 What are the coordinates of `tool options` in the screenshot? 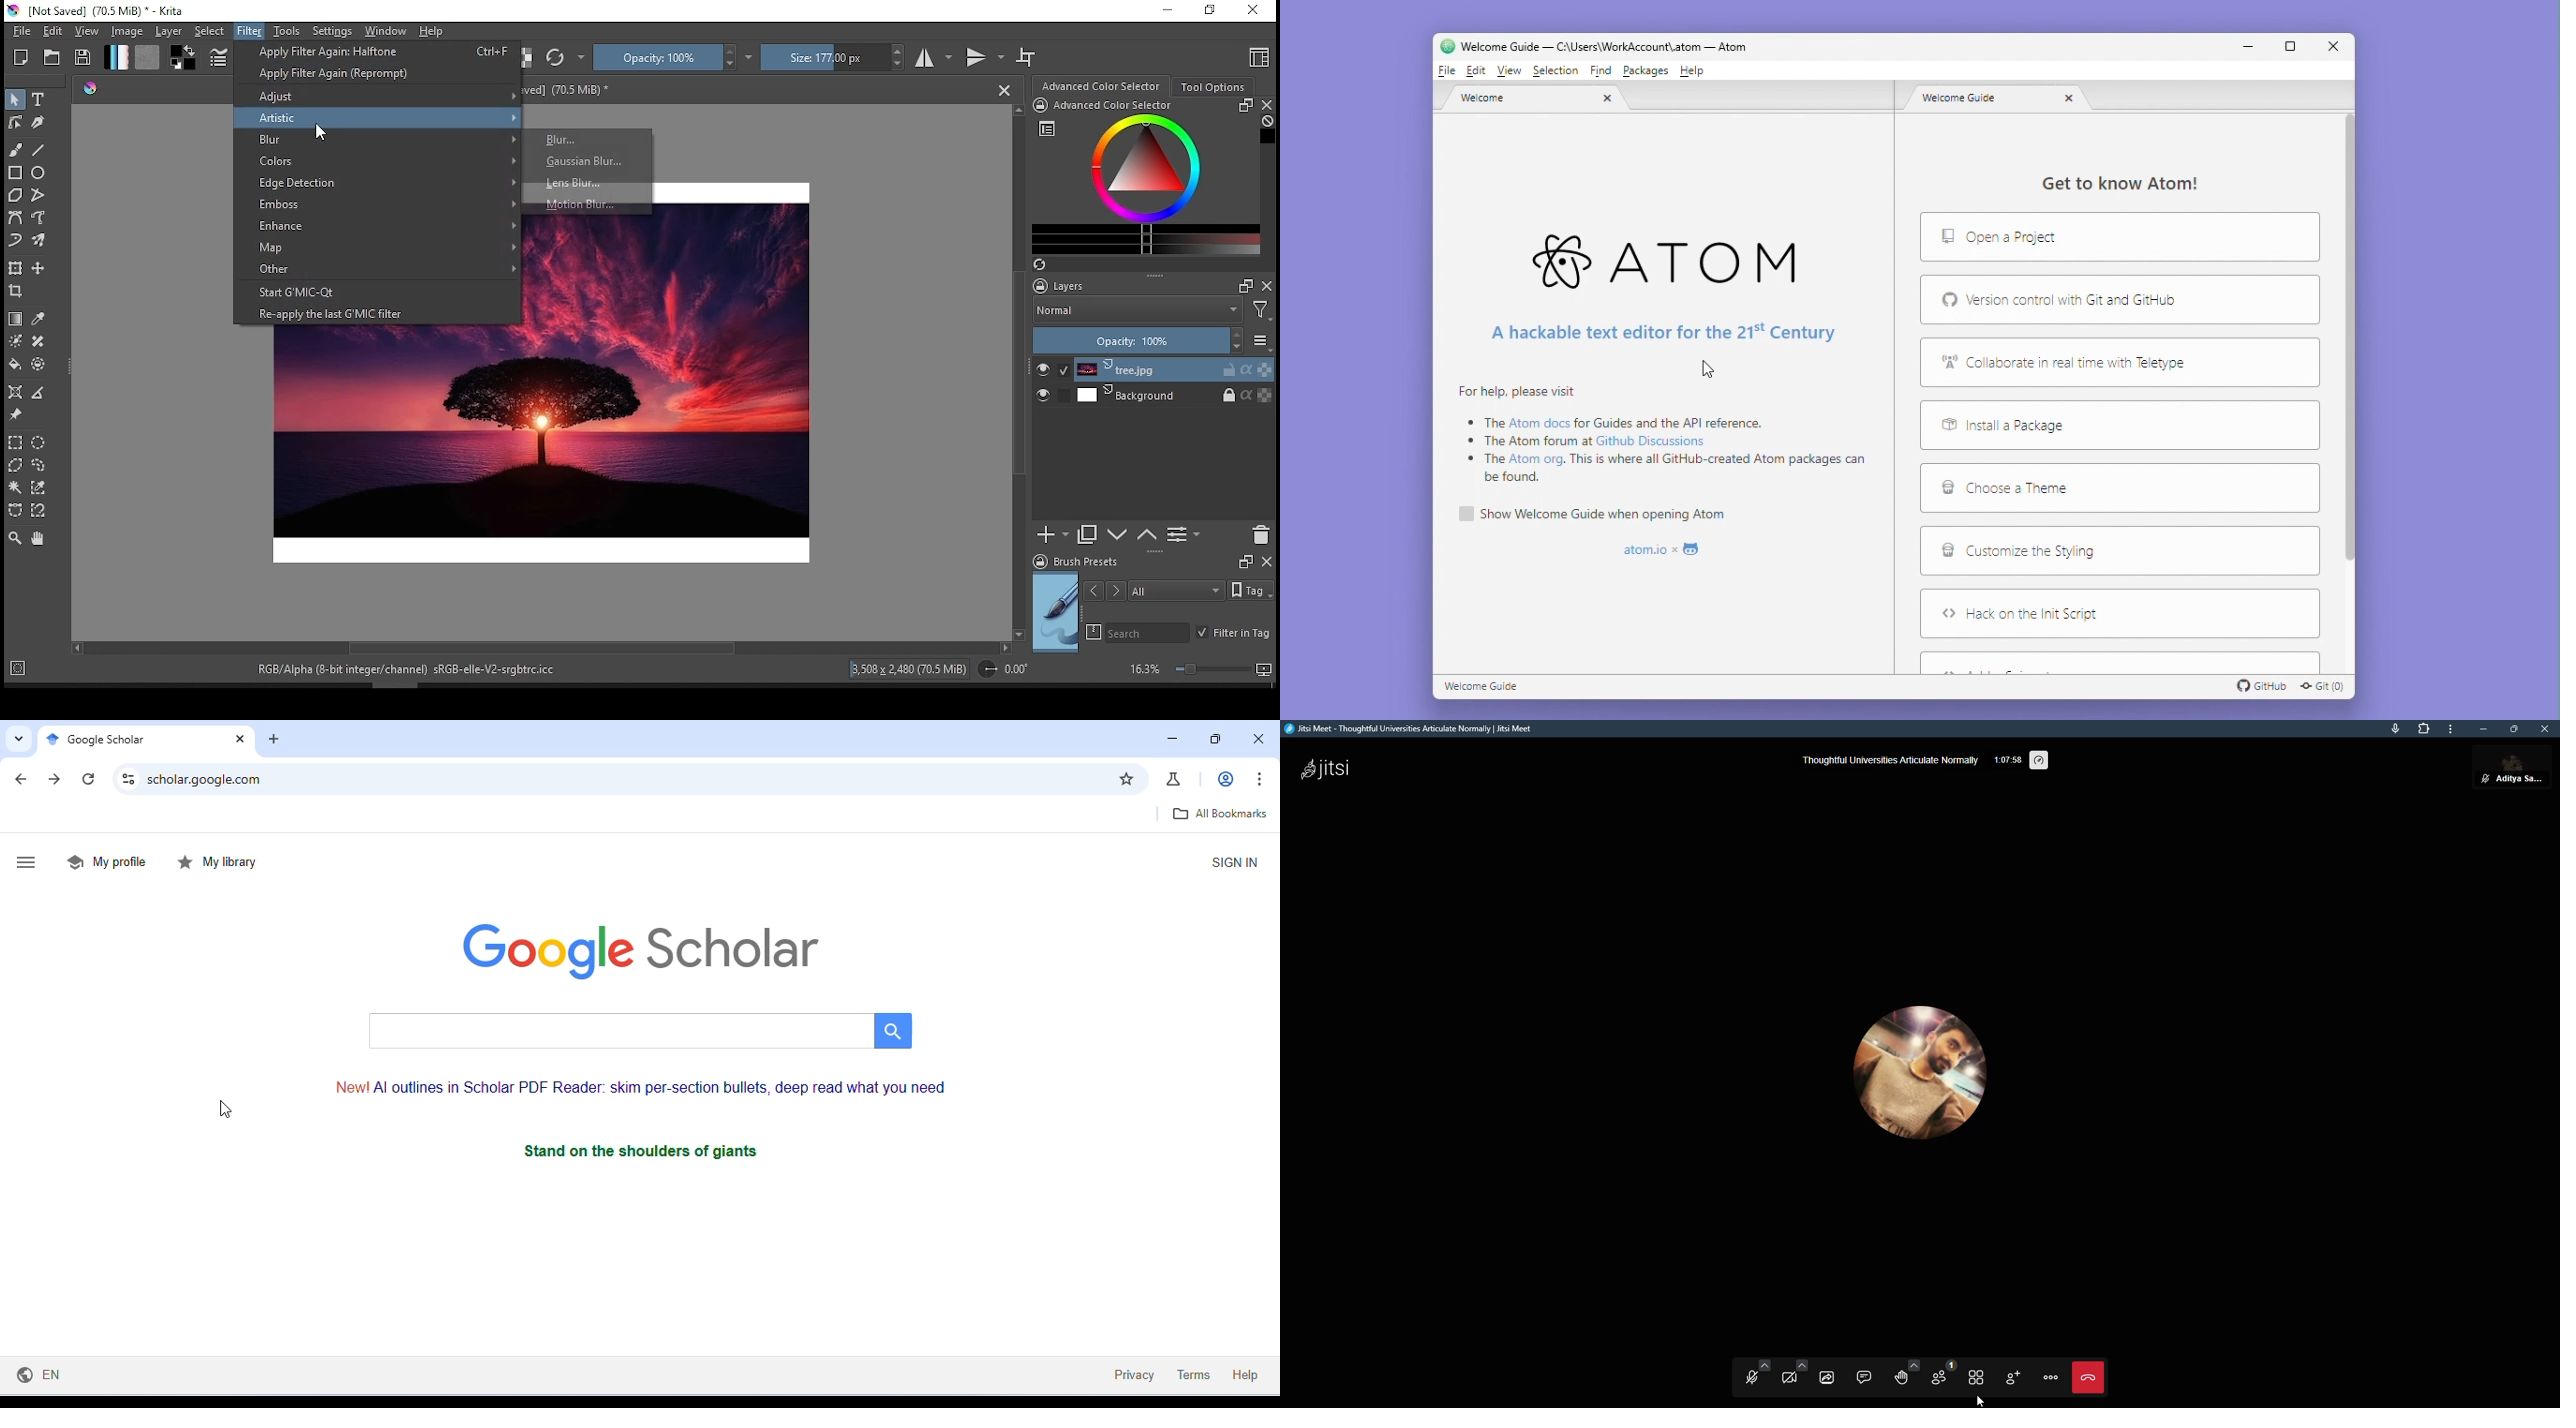 It's located at (1212, 87).